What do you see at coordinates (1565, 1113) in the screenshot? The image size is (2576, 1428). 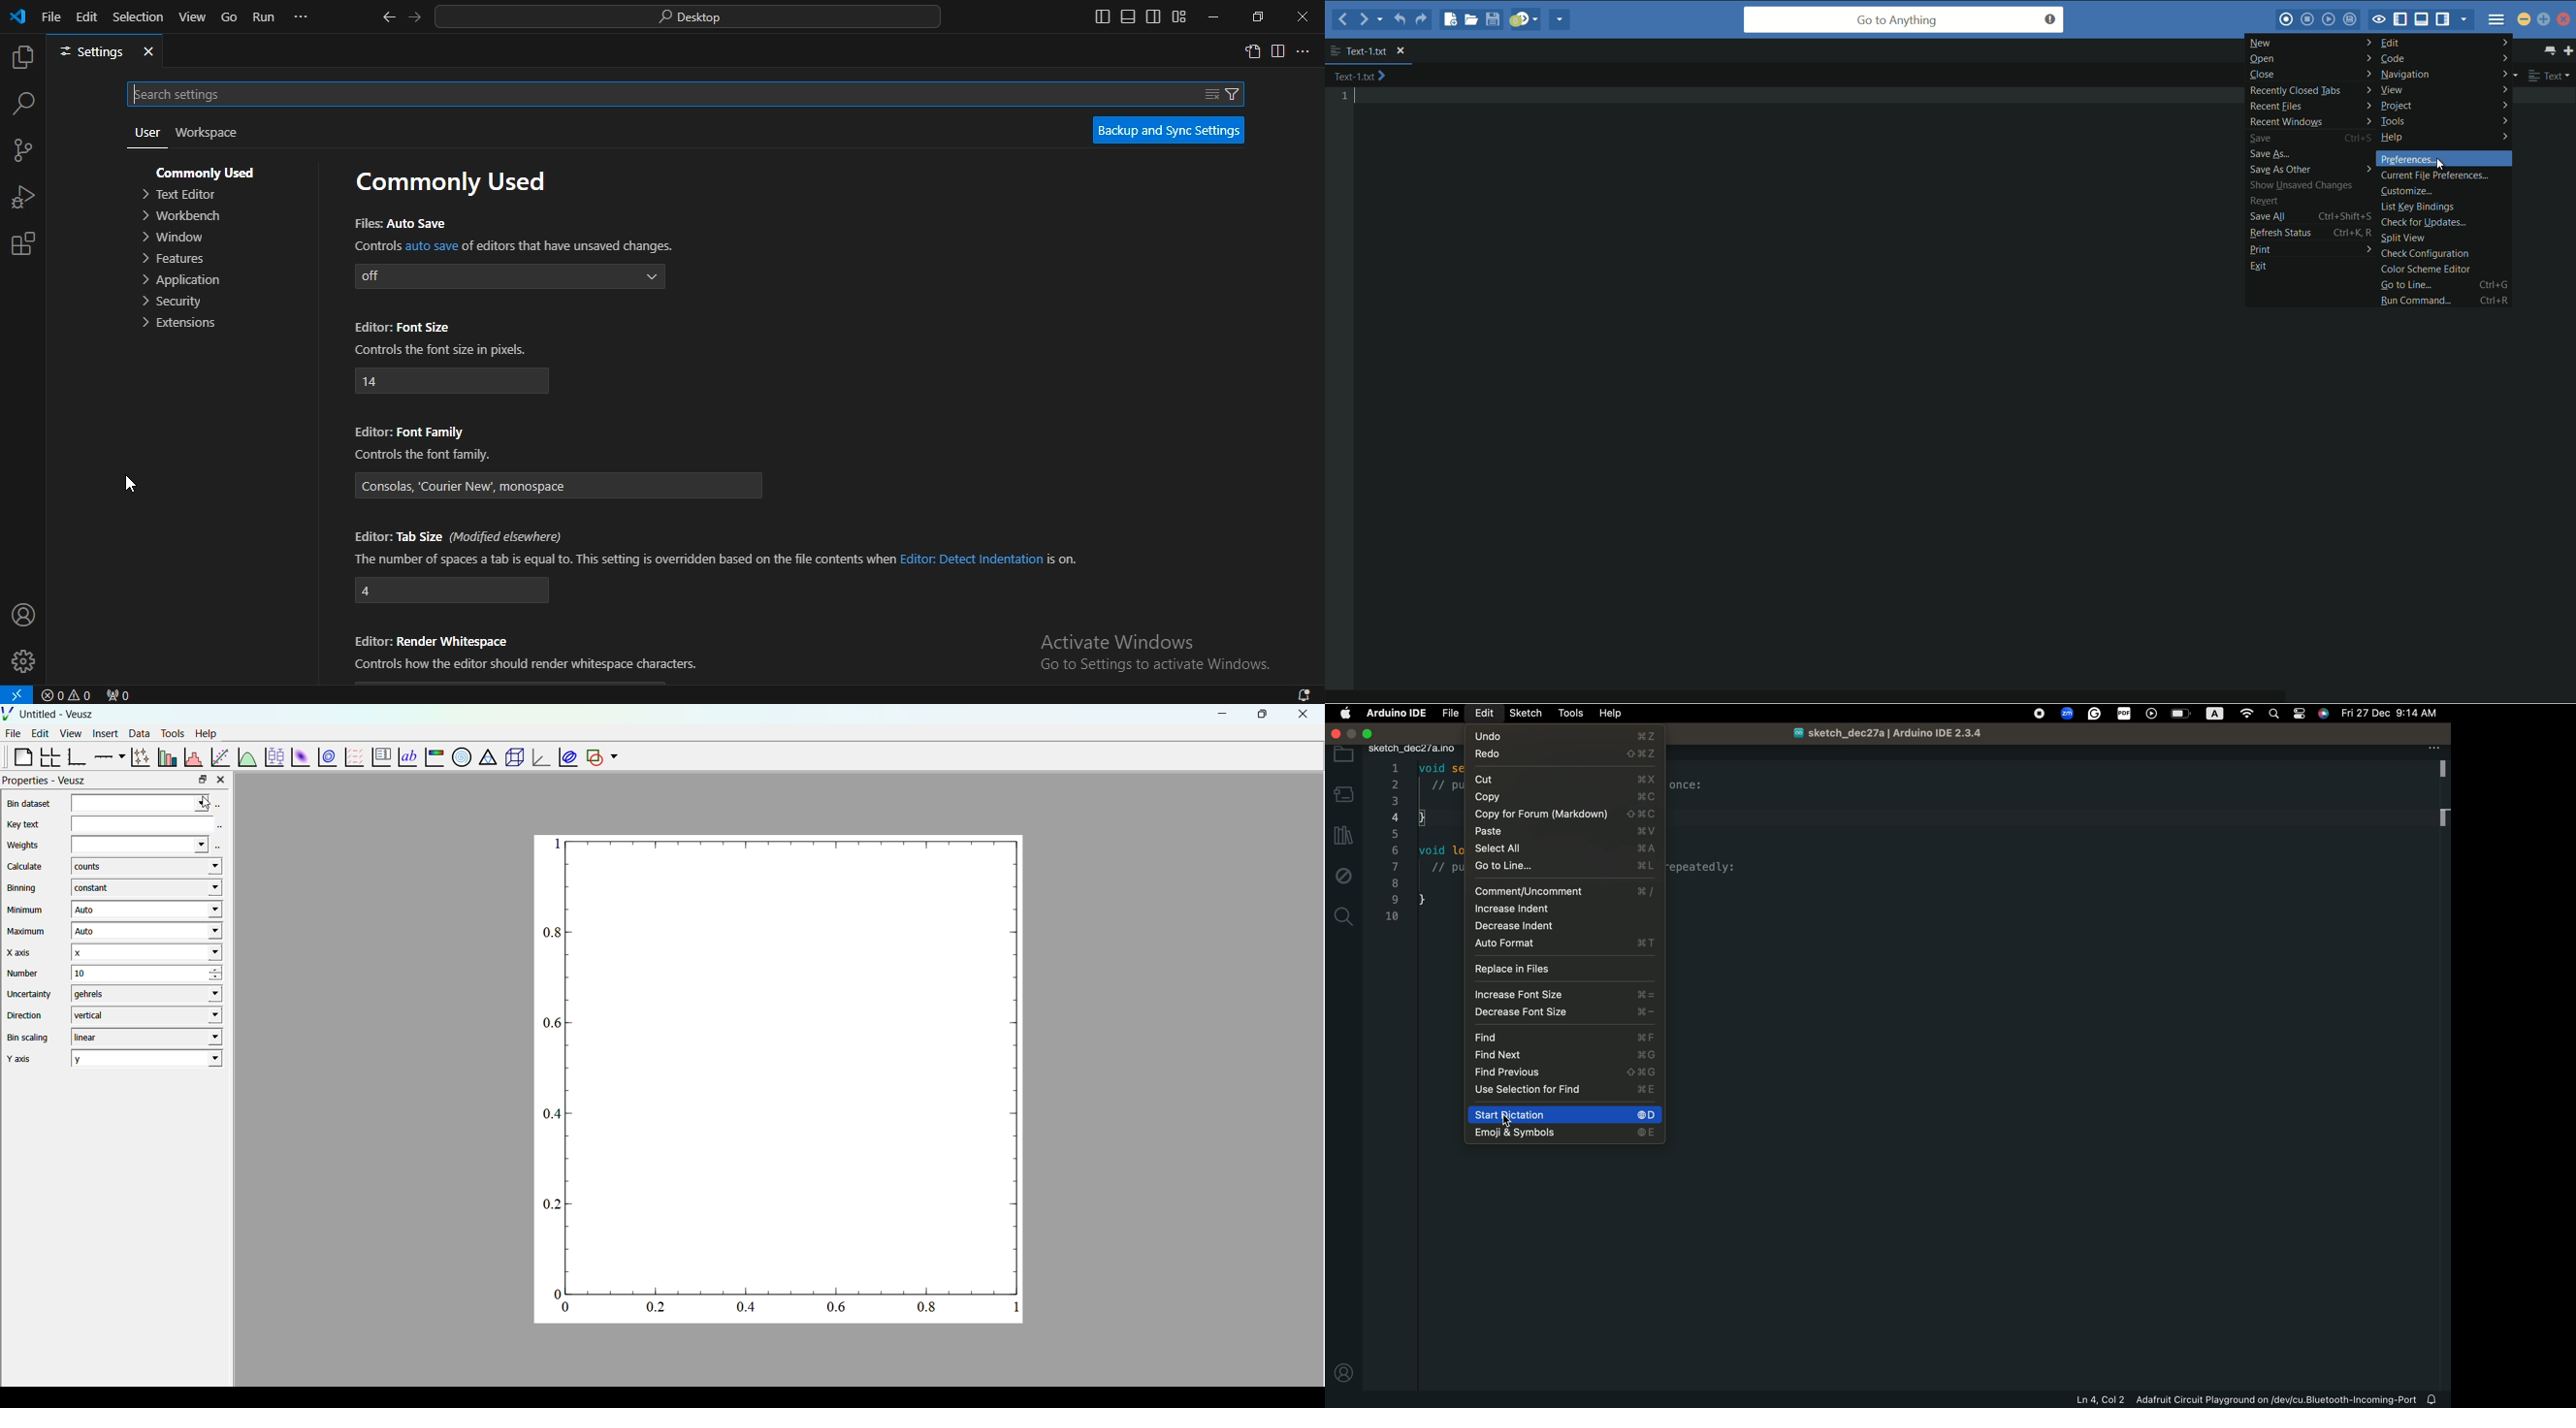 I see `start diction` at bounding box center [1565, 1113].